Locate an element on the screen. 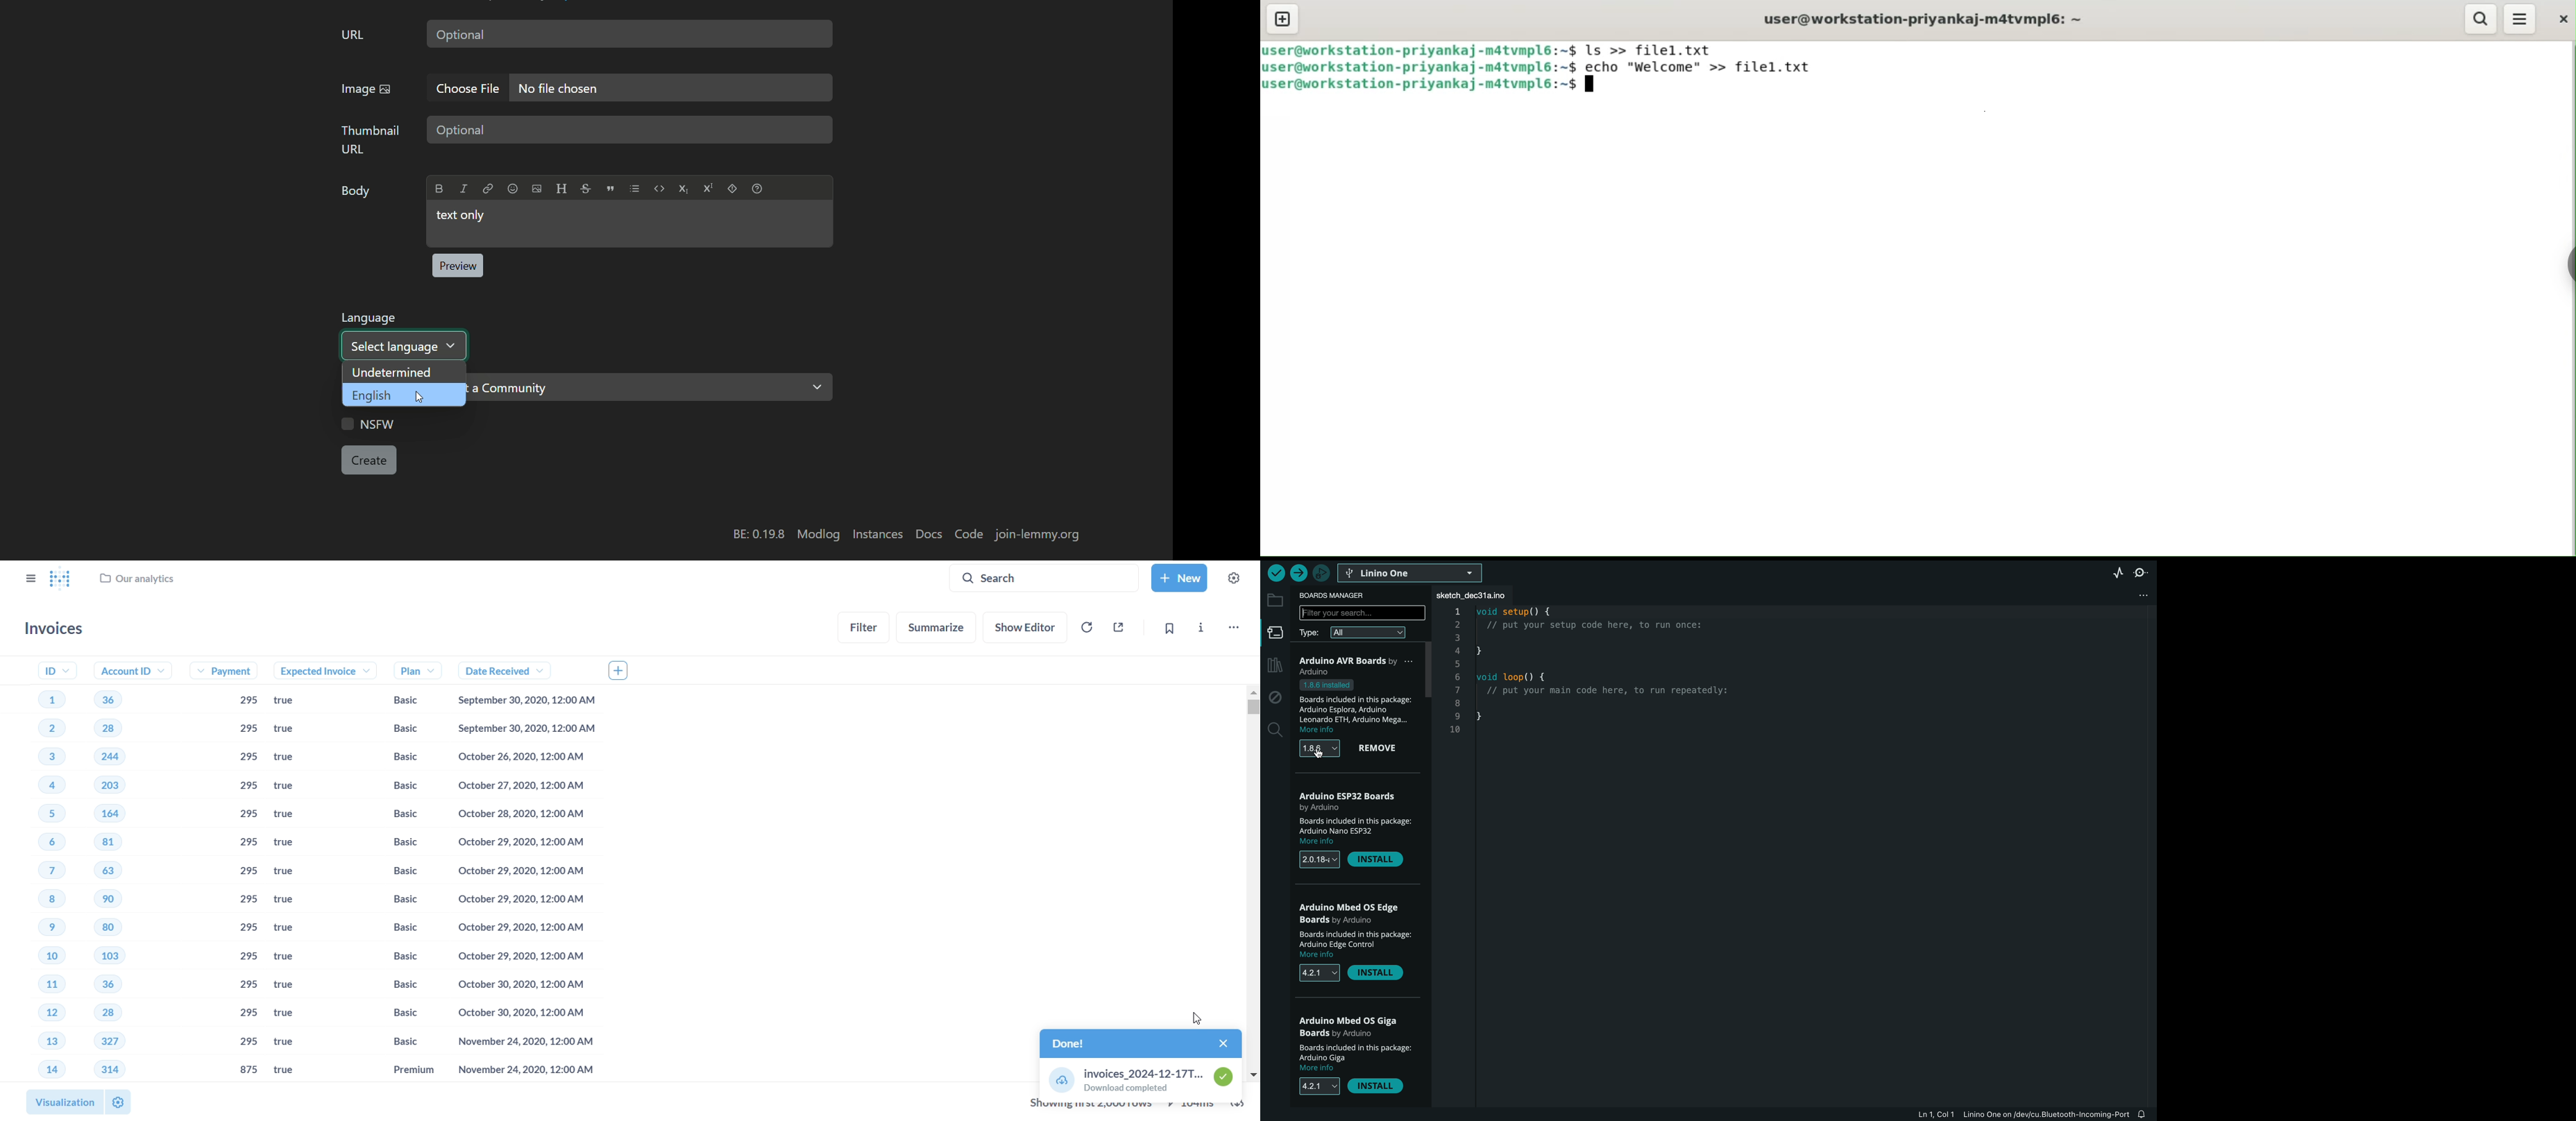 This screenshot has width=2576, height=1148. October 30,2020, 12:00 AM is located at coordinates (522, 984).